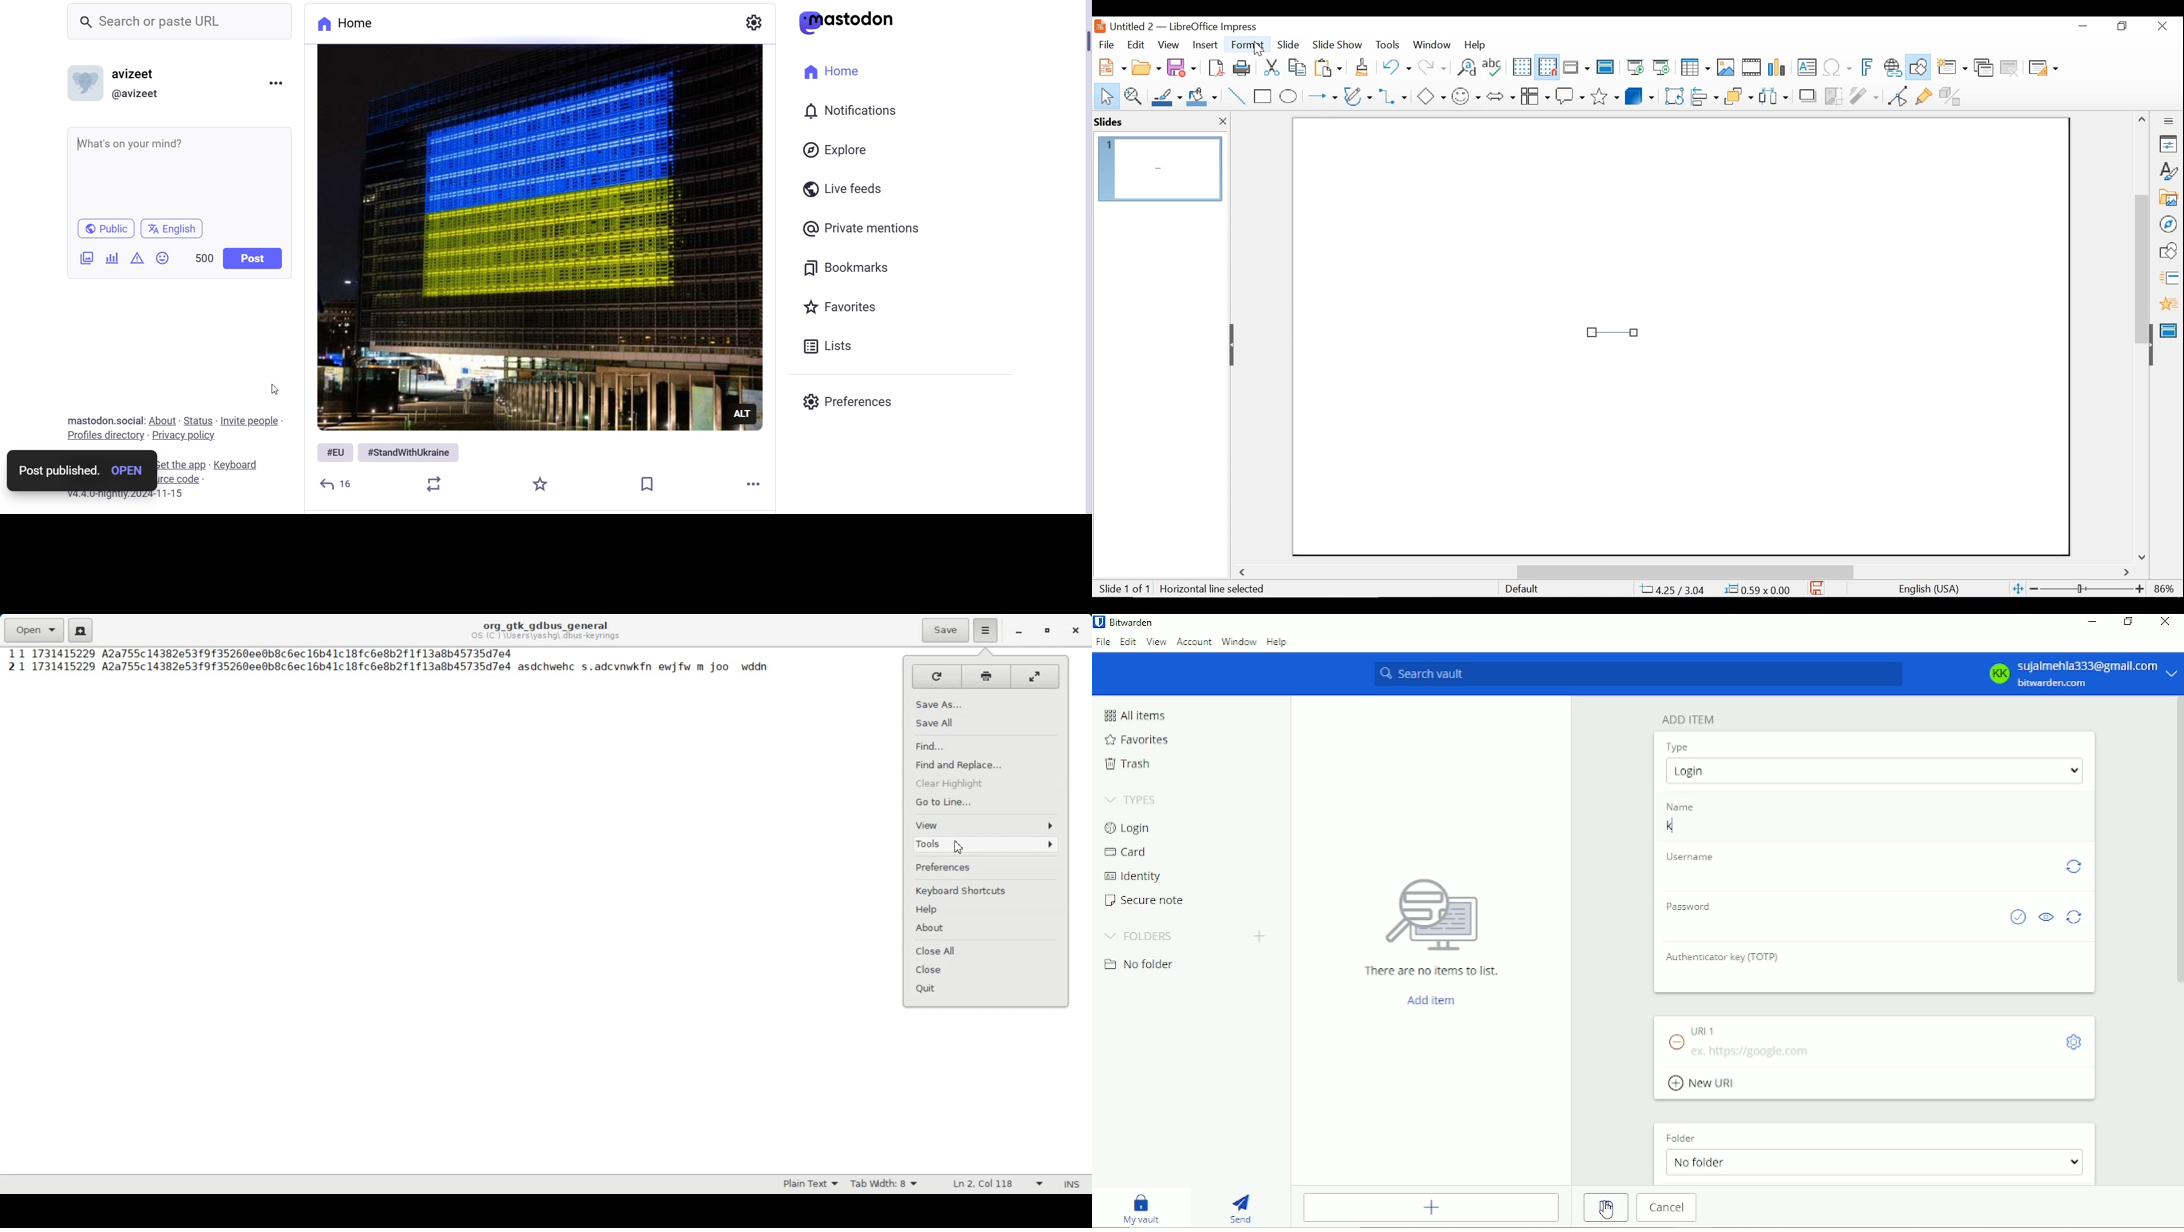  What do you see at coordinates (1261, 937) in the screenshot?
I see `Create folder` at bounding box center [1261, 937].